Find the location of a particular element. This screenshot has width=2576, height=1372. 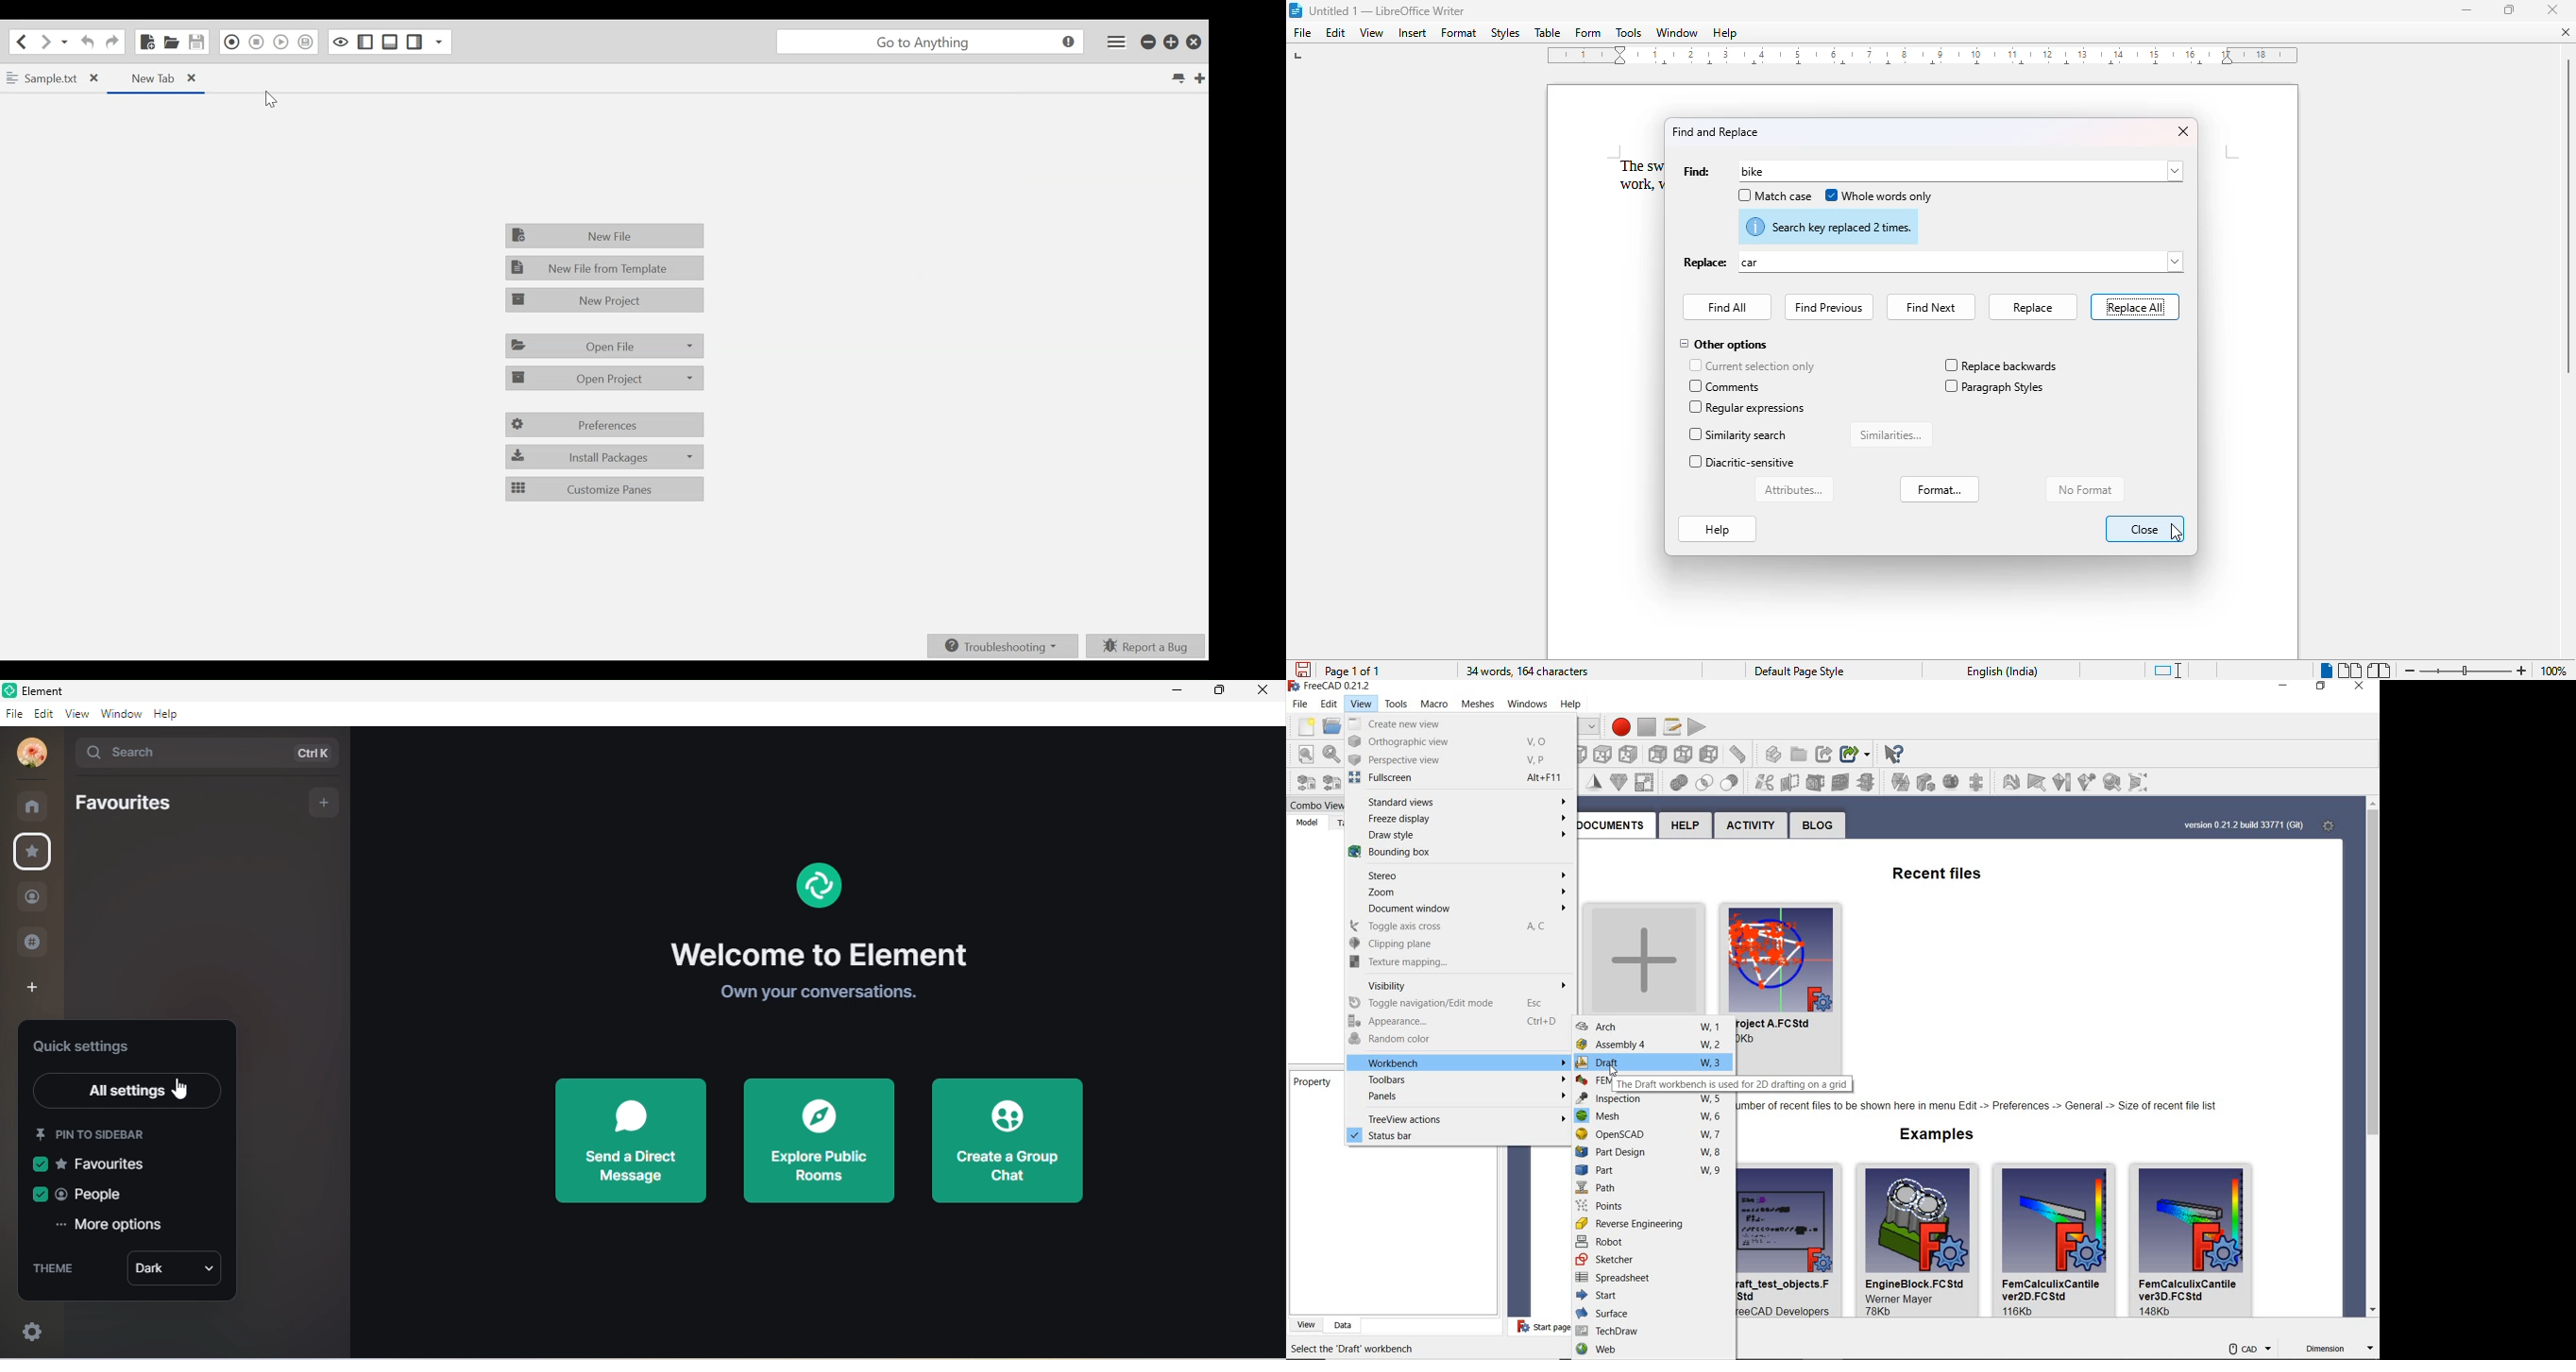

format is located at coordinates (1940, 488).